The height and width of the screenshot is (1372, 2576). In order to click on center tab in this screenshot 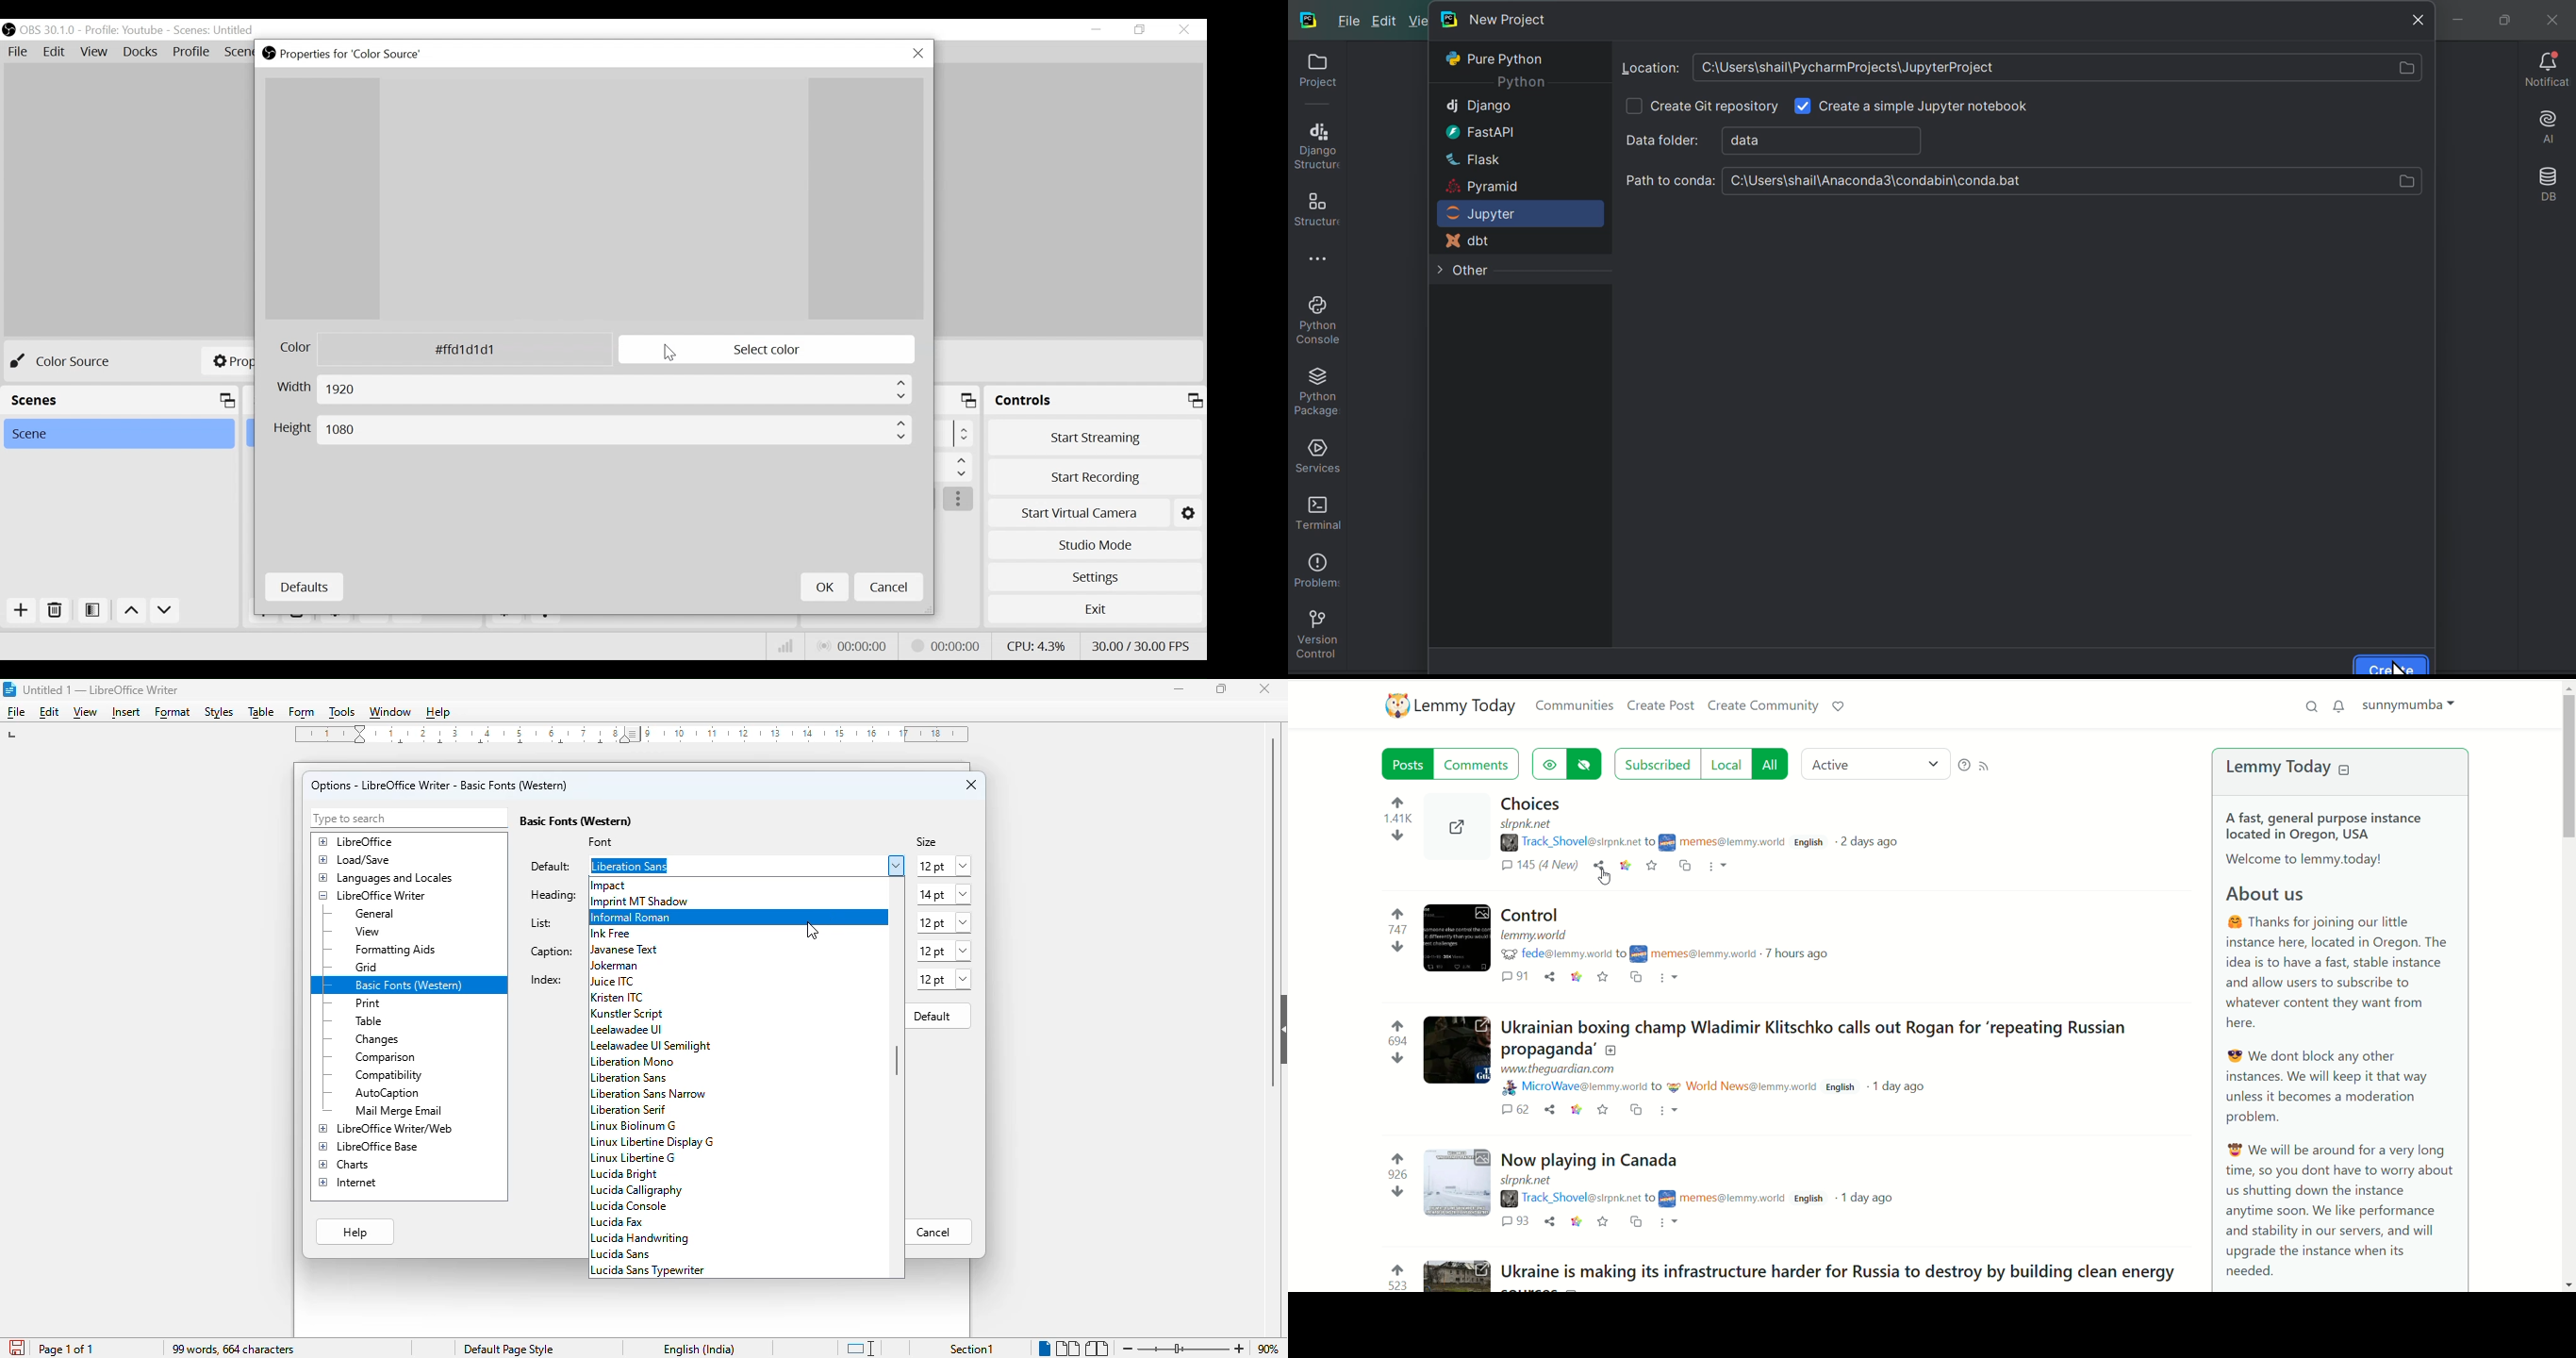, I will do `click(605, 746)`.